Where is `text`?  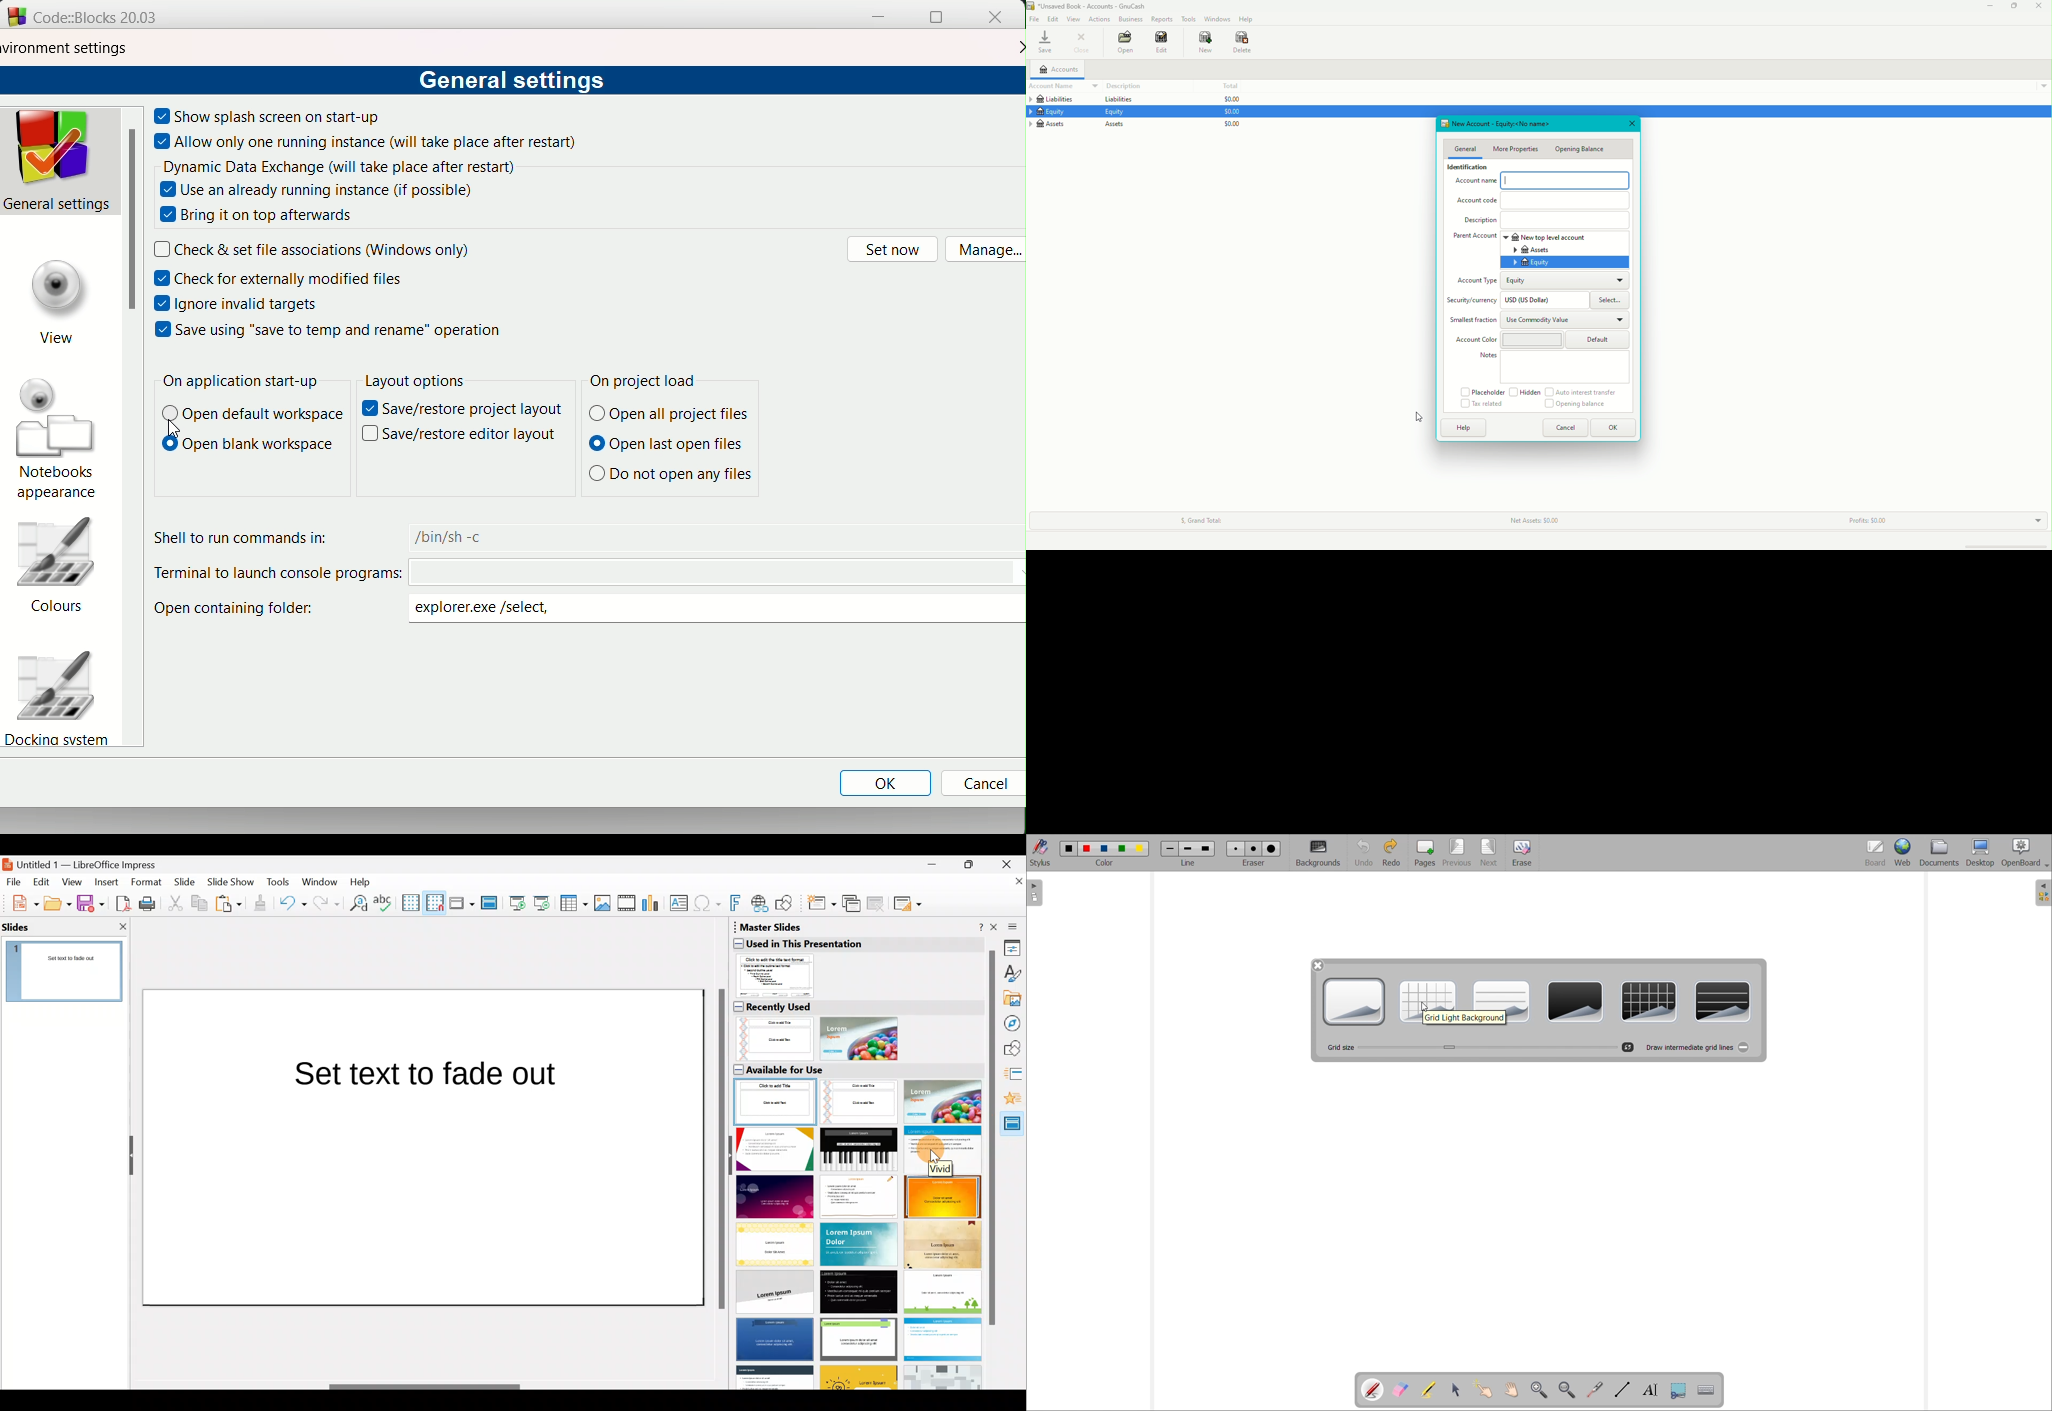 text is located at coordinates (339, 189).